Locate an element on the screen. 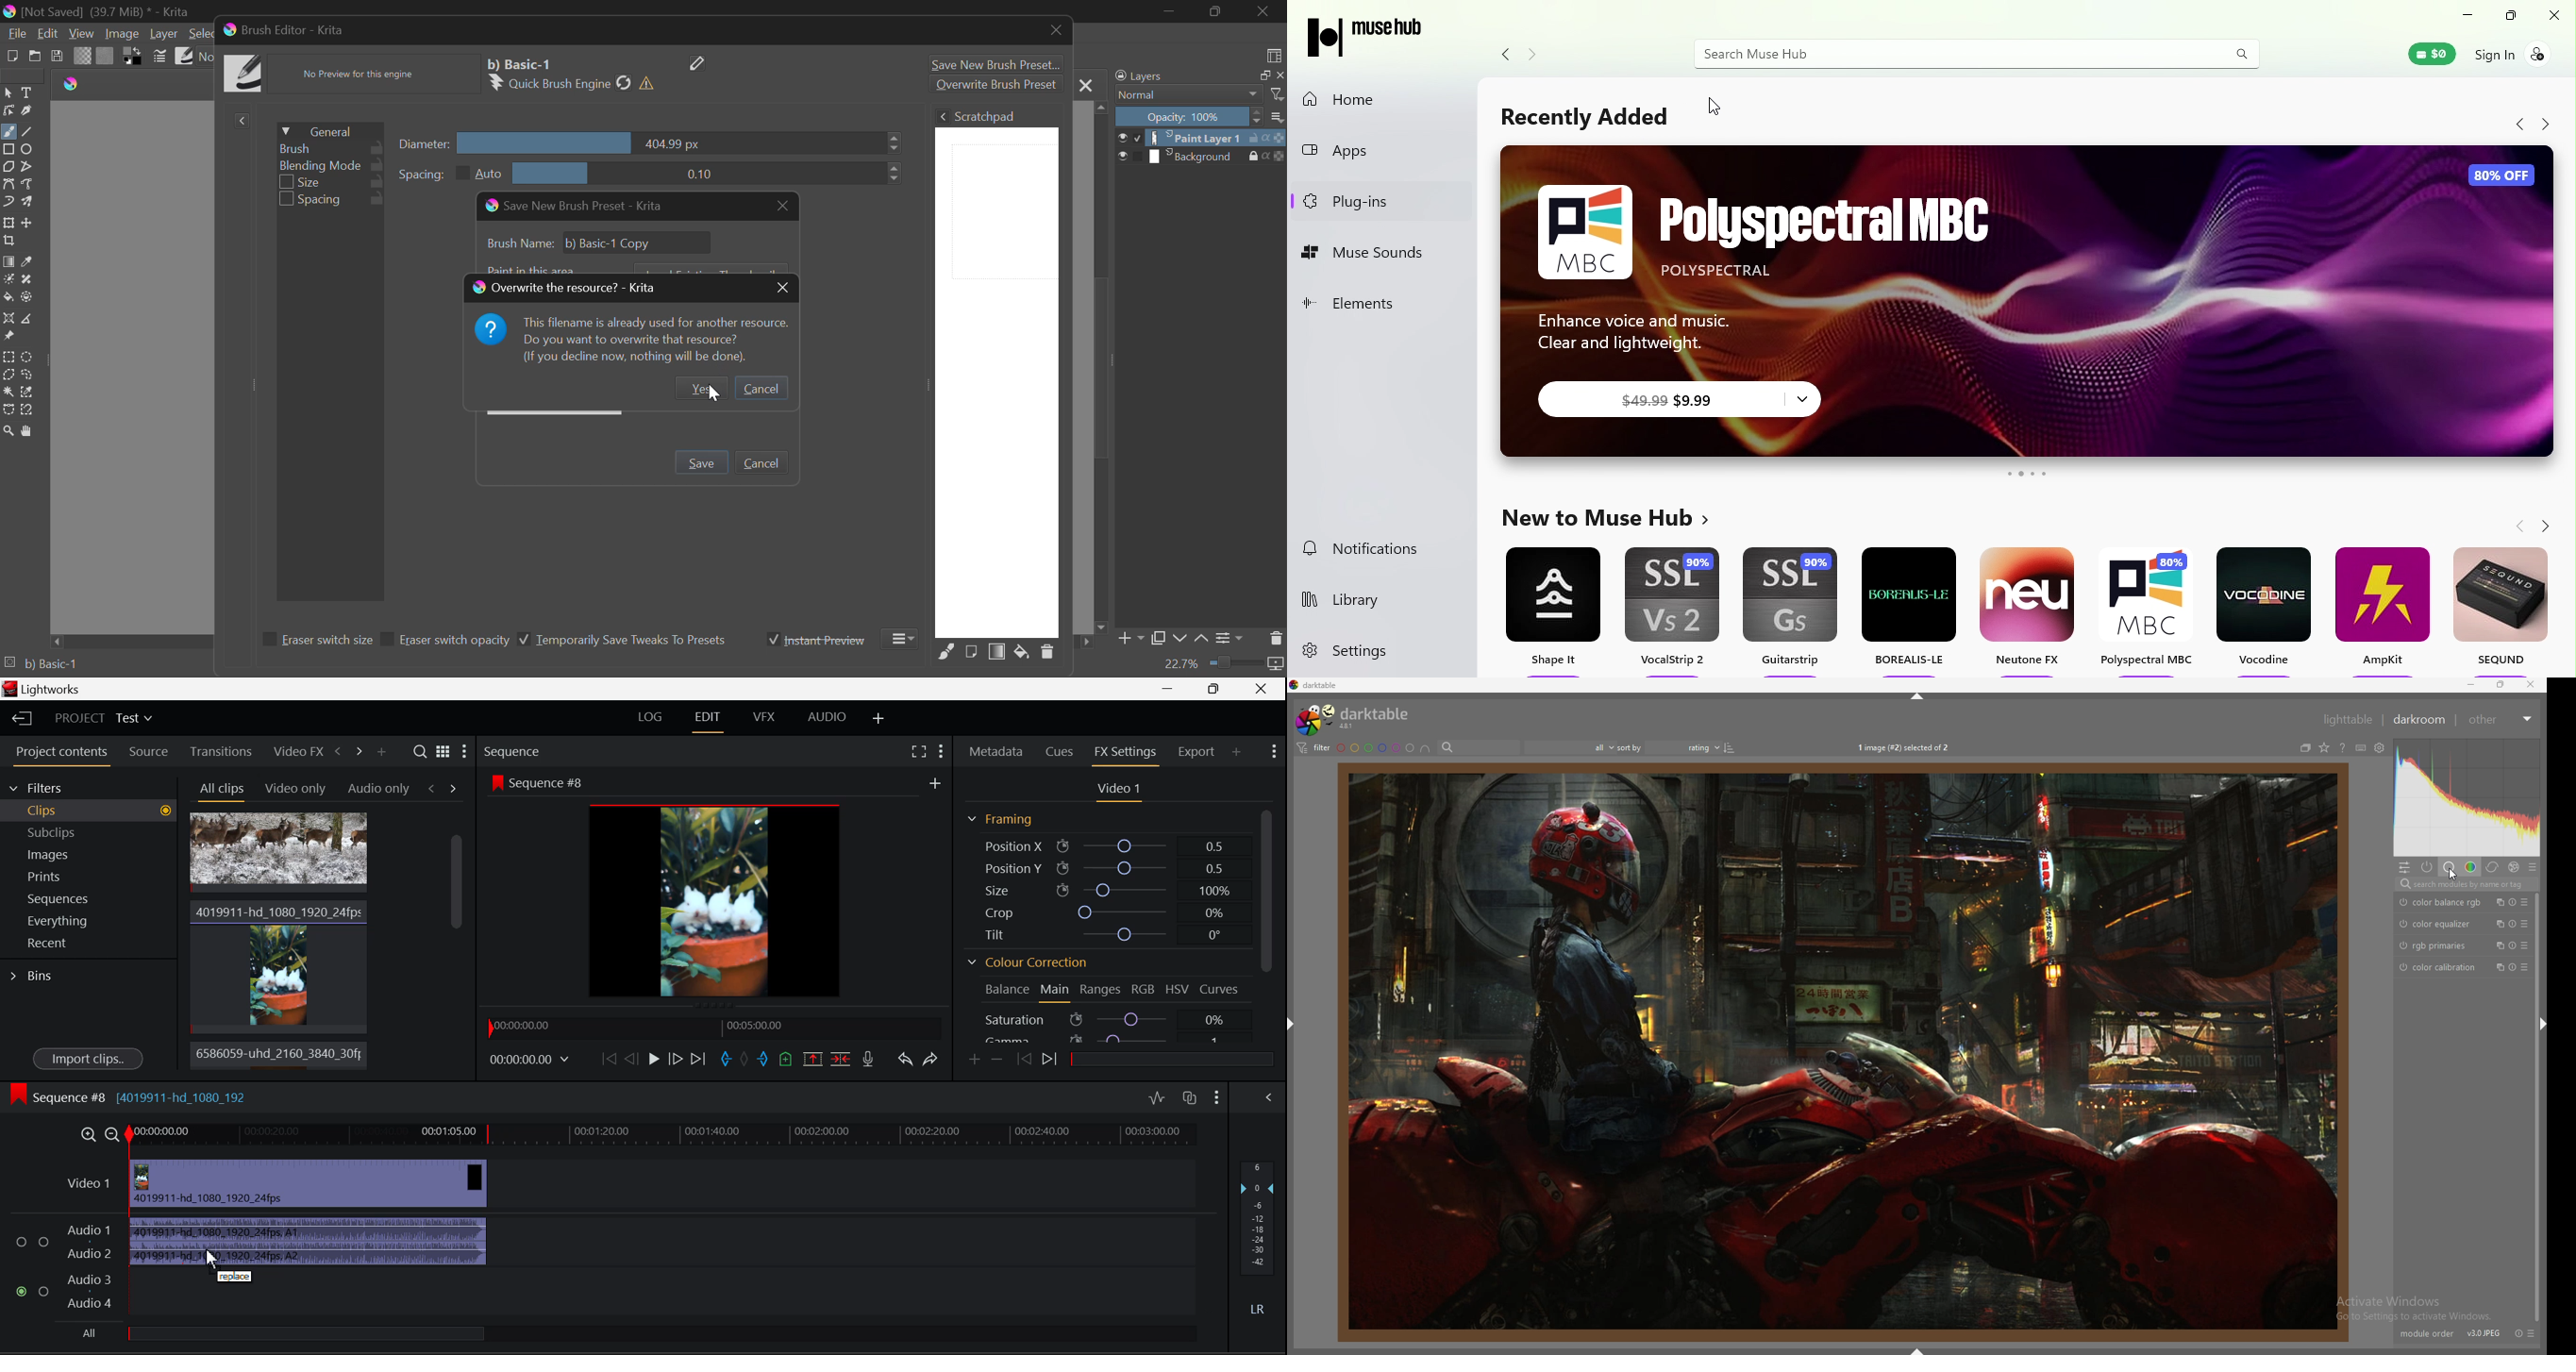 The width and height of the screenshot is (2576, 1372). Fill area with background color is located at coordinates (1022, 653).